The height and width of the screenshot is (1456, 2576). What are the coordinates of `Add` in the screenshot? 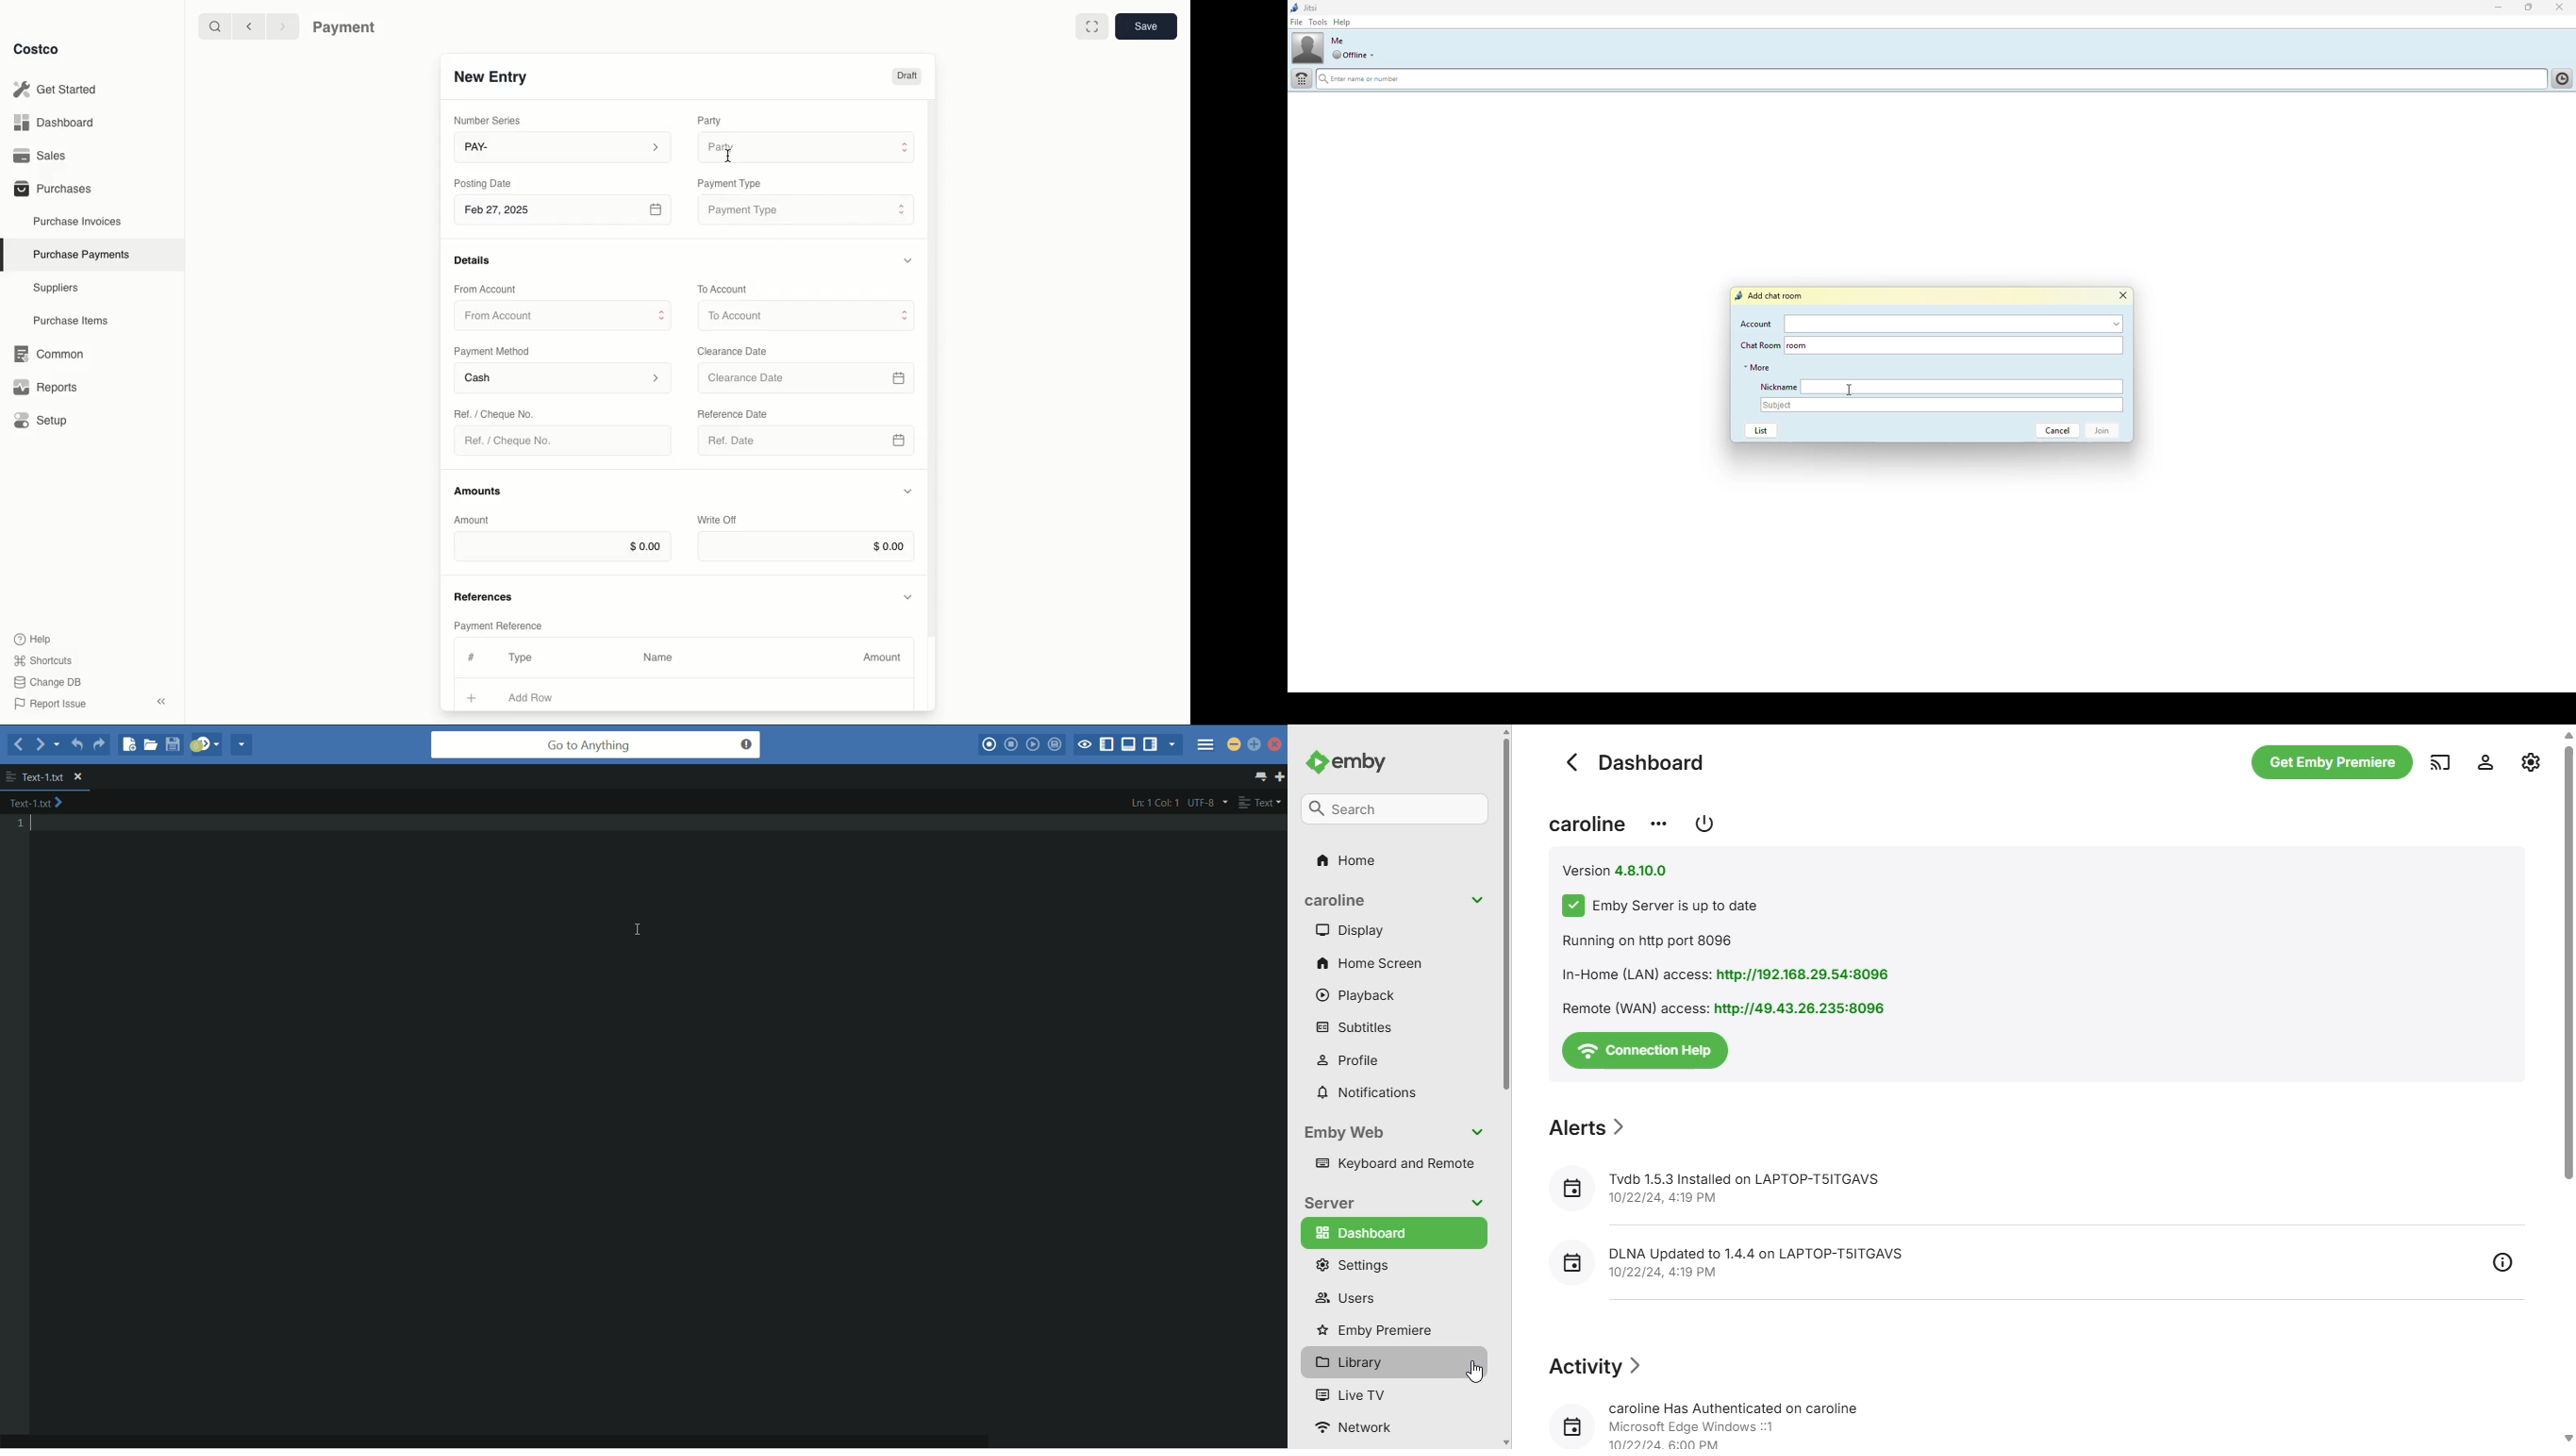 It's located at (472, 696).